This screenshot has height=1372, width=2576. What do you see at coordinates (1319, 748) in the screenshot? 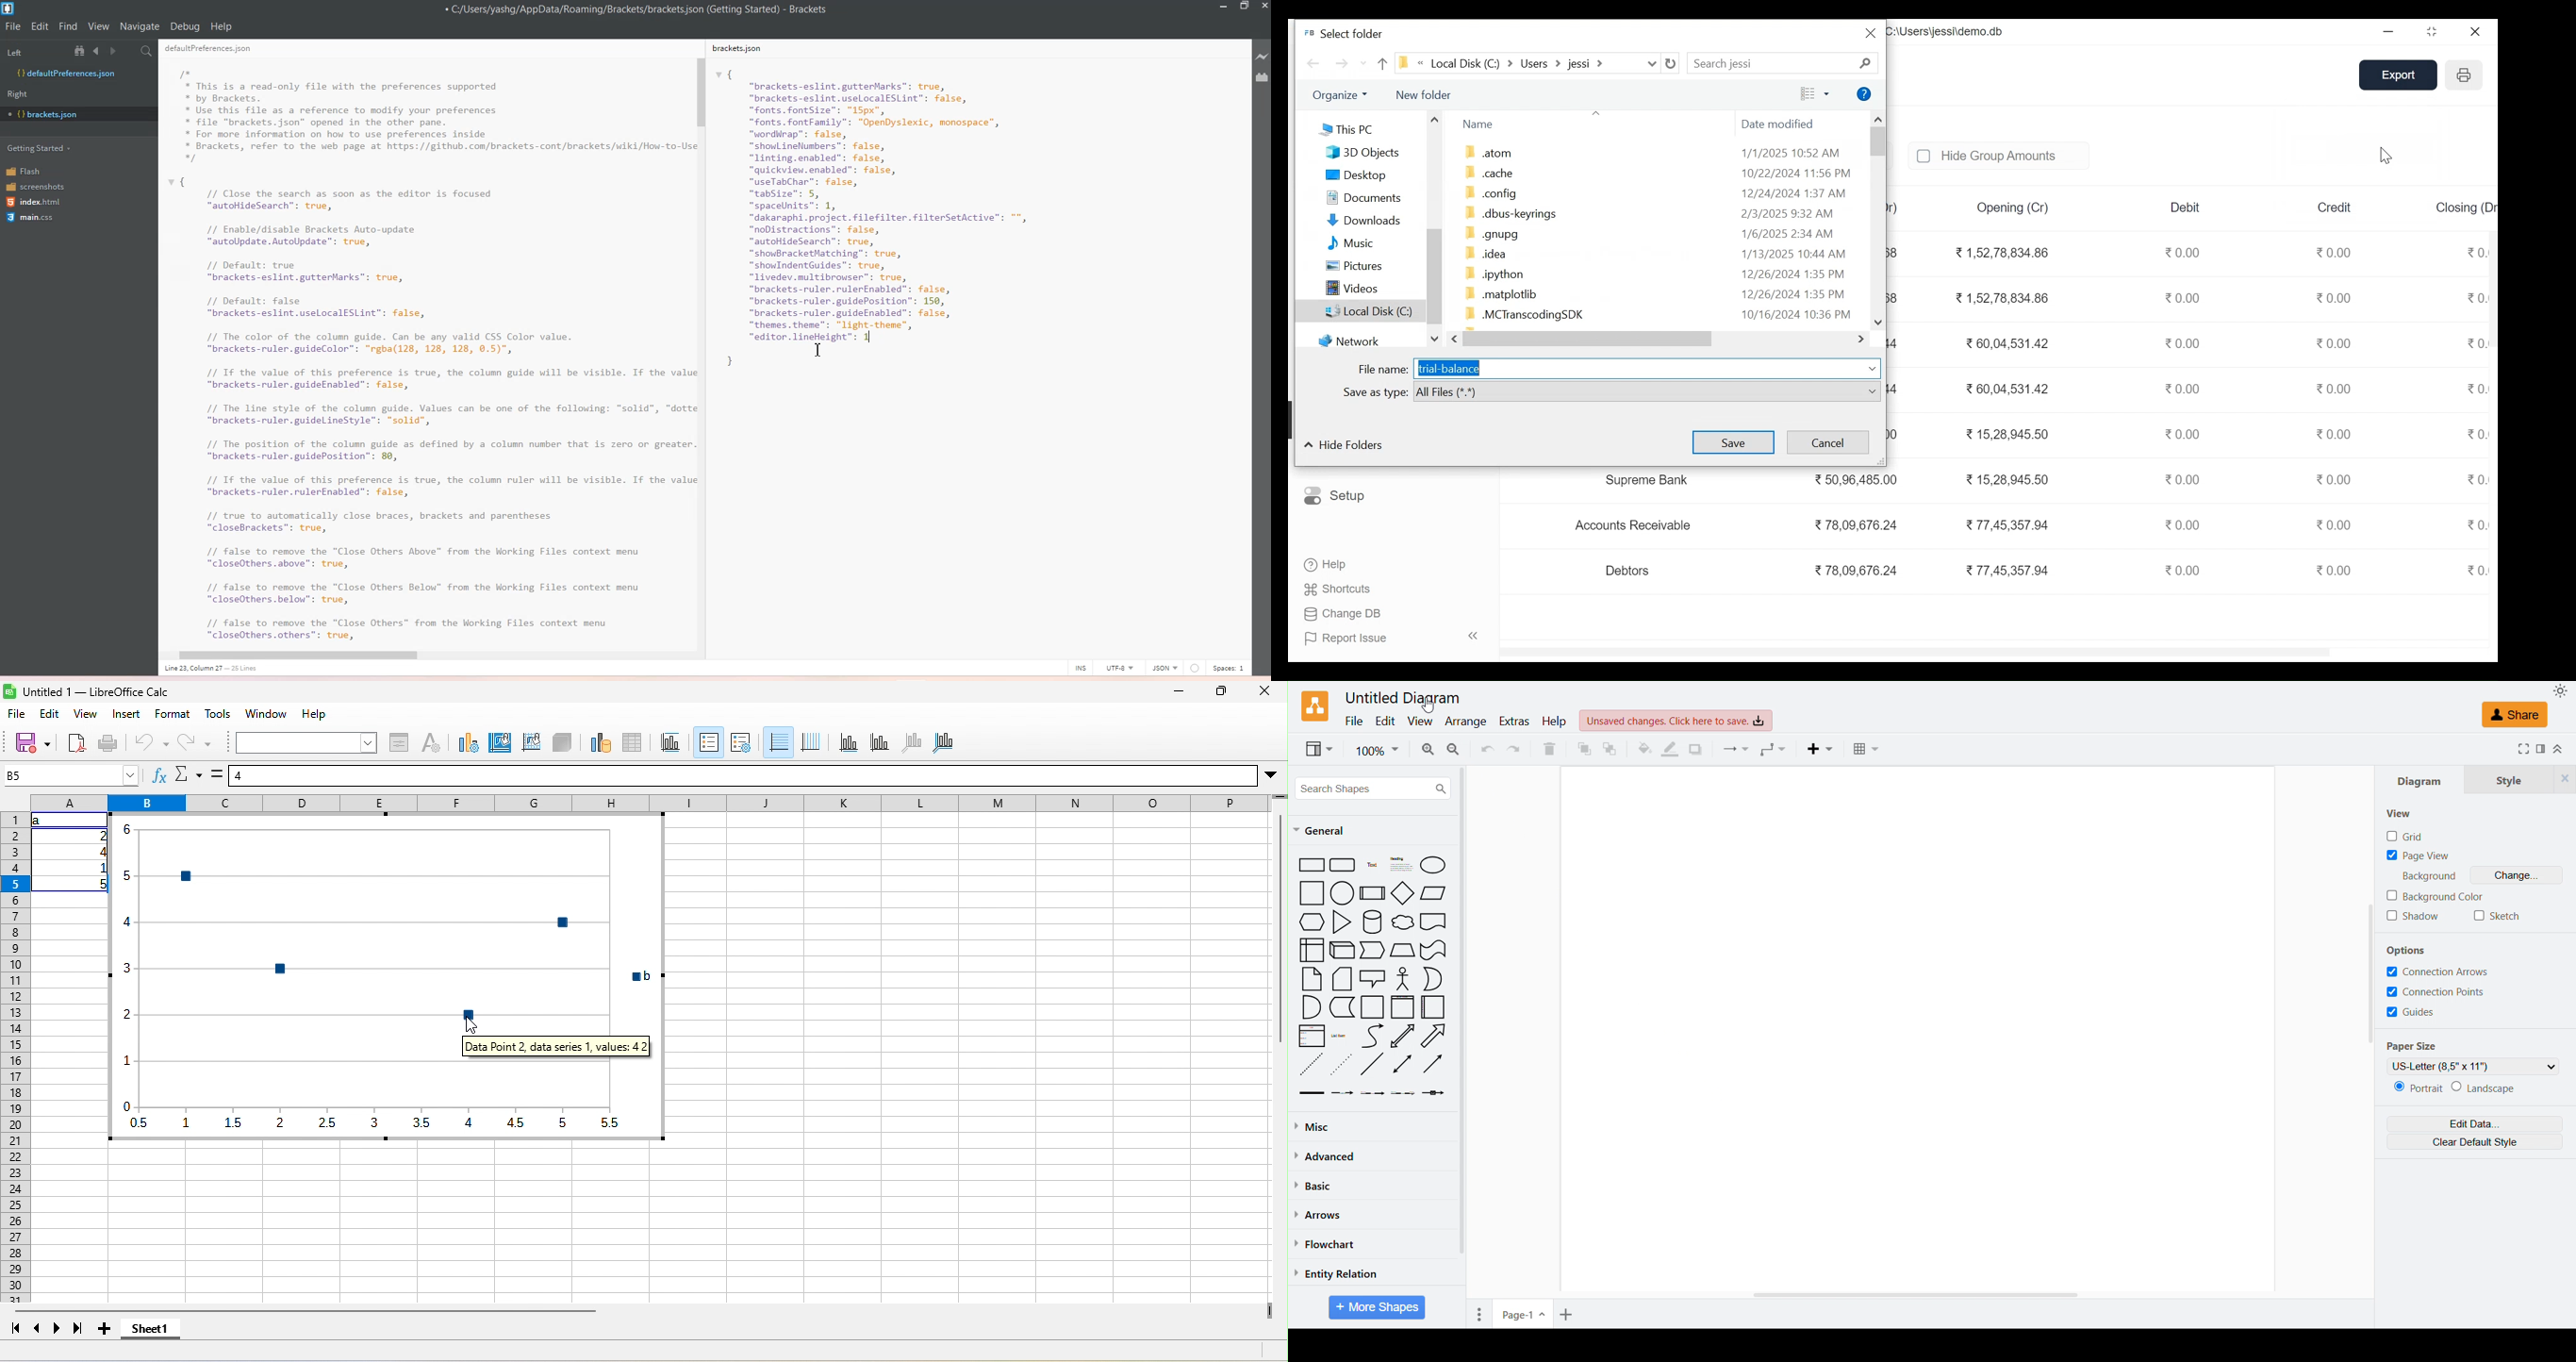
I see `view ` at bounding box center [1319, 748].